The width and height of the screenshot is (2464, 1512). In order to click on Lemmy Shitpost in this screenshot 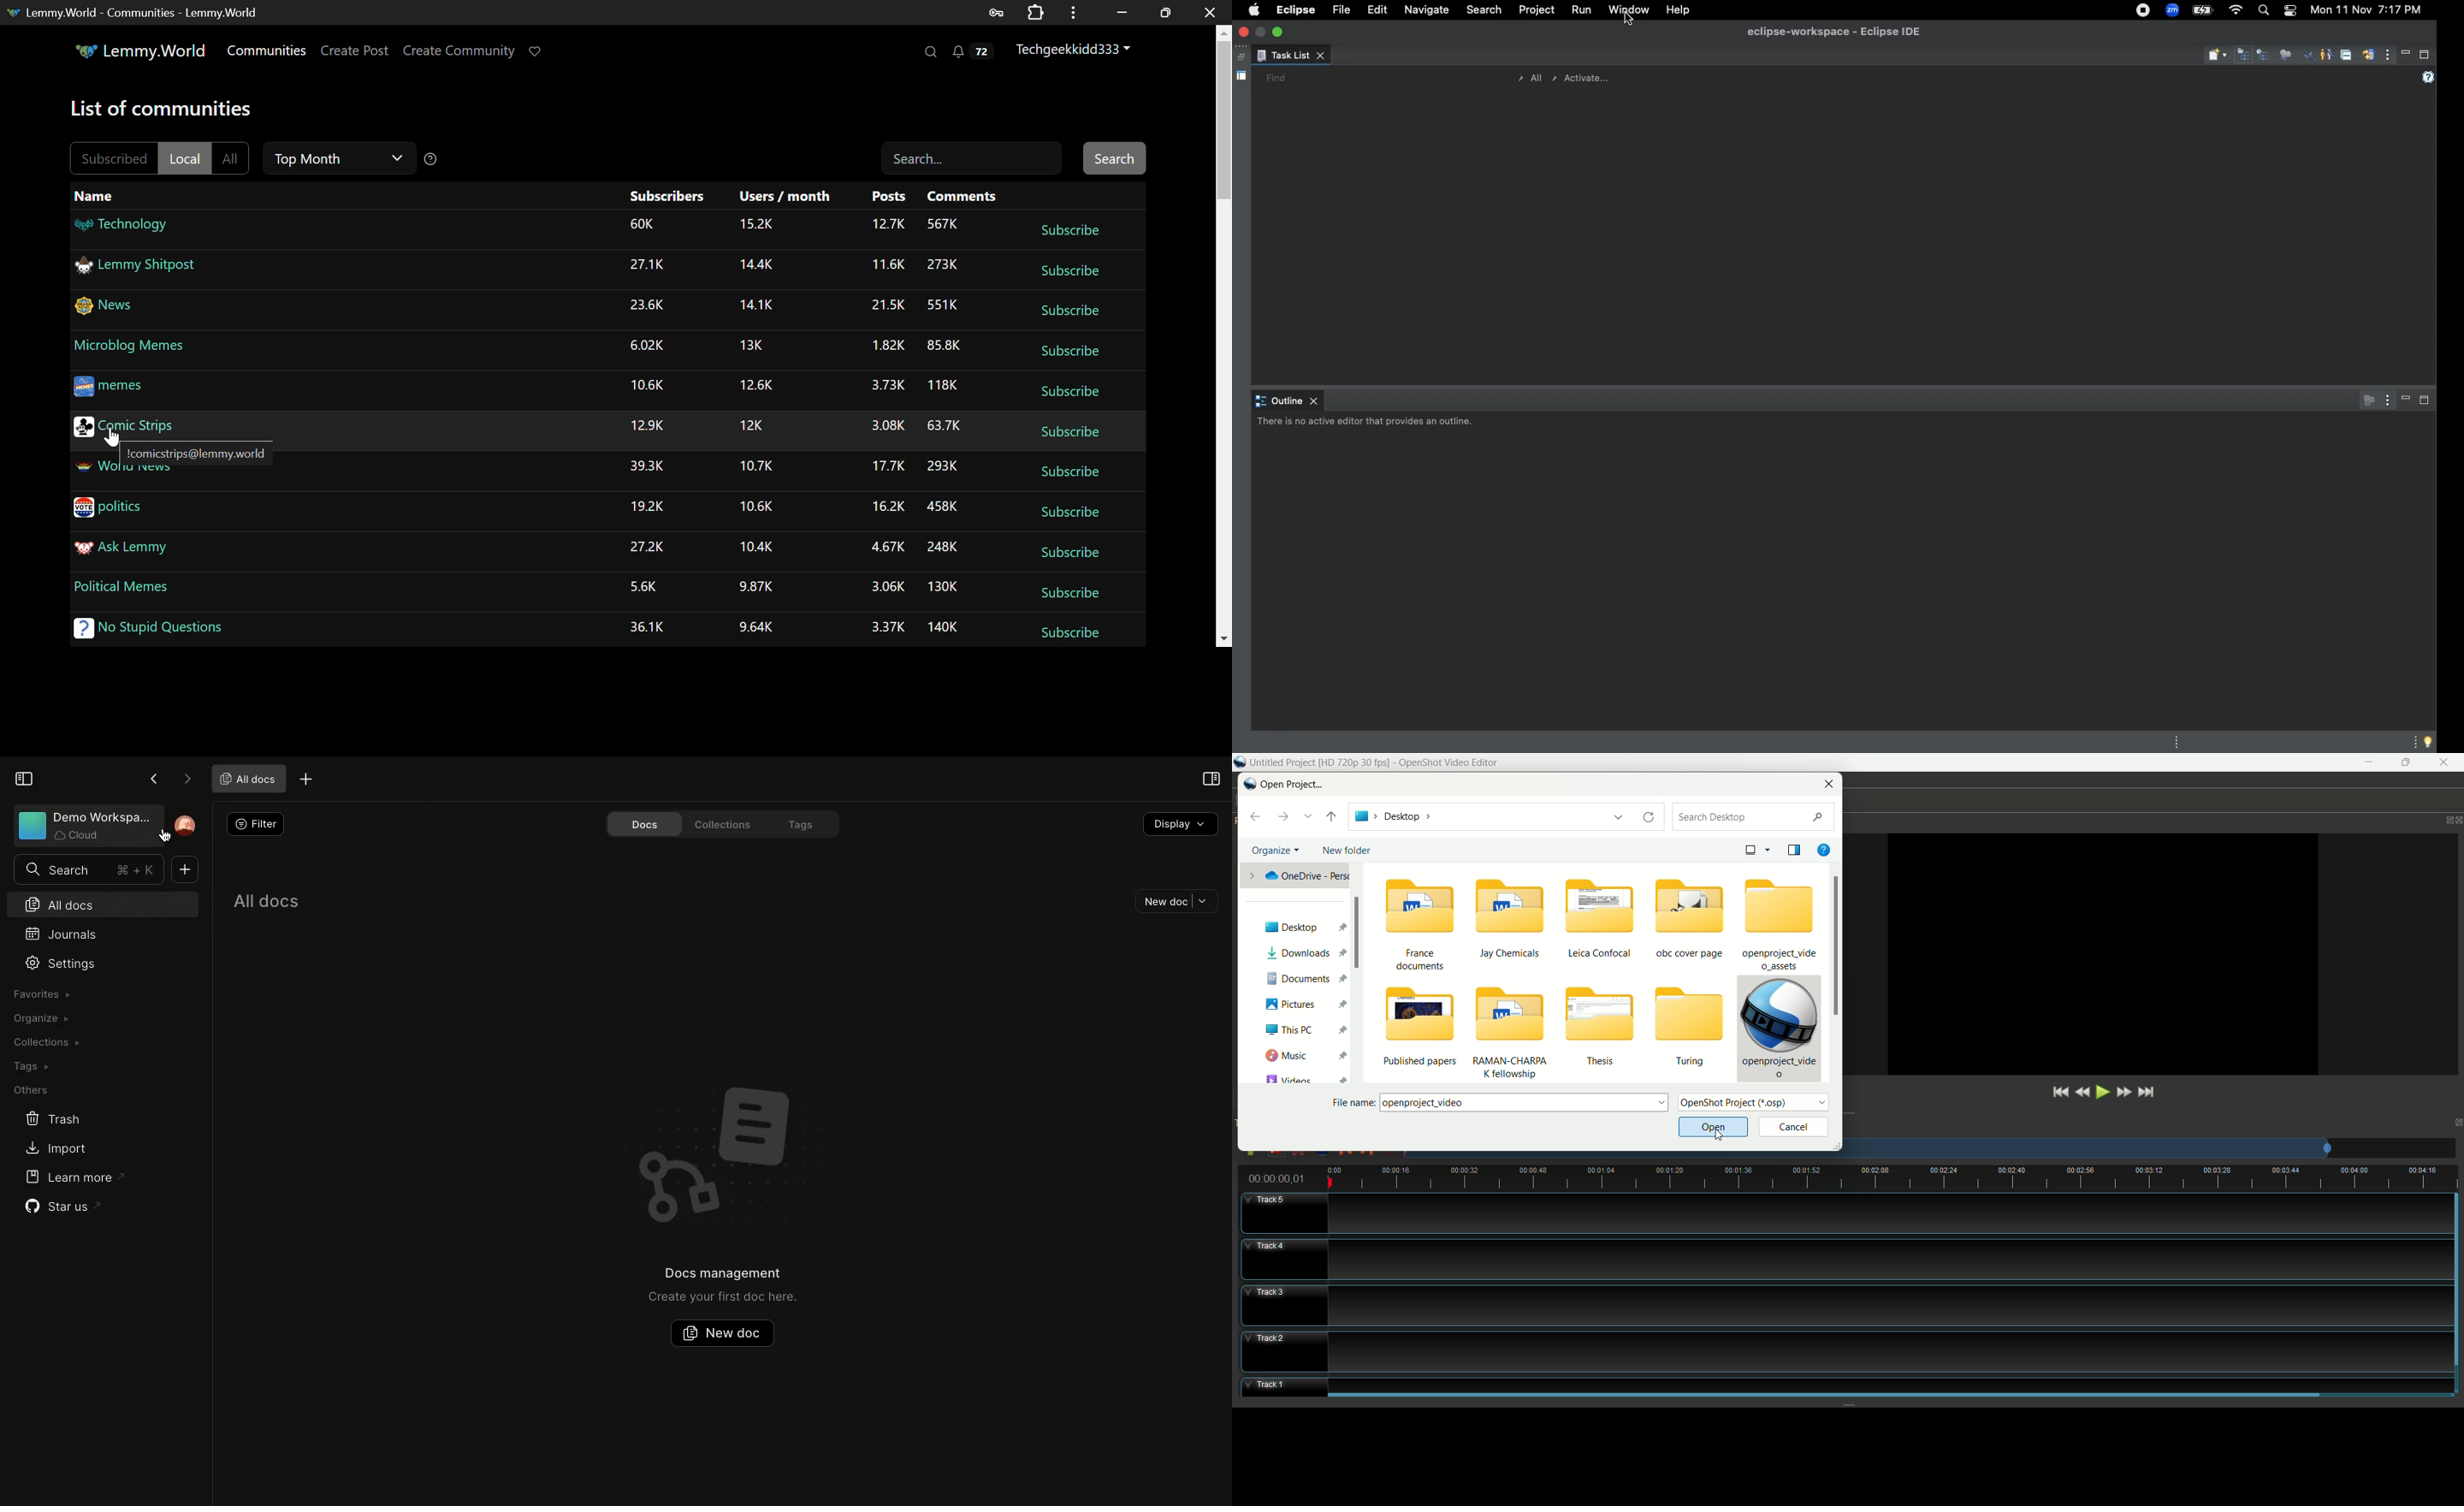, I will do `click(142, 270)`.